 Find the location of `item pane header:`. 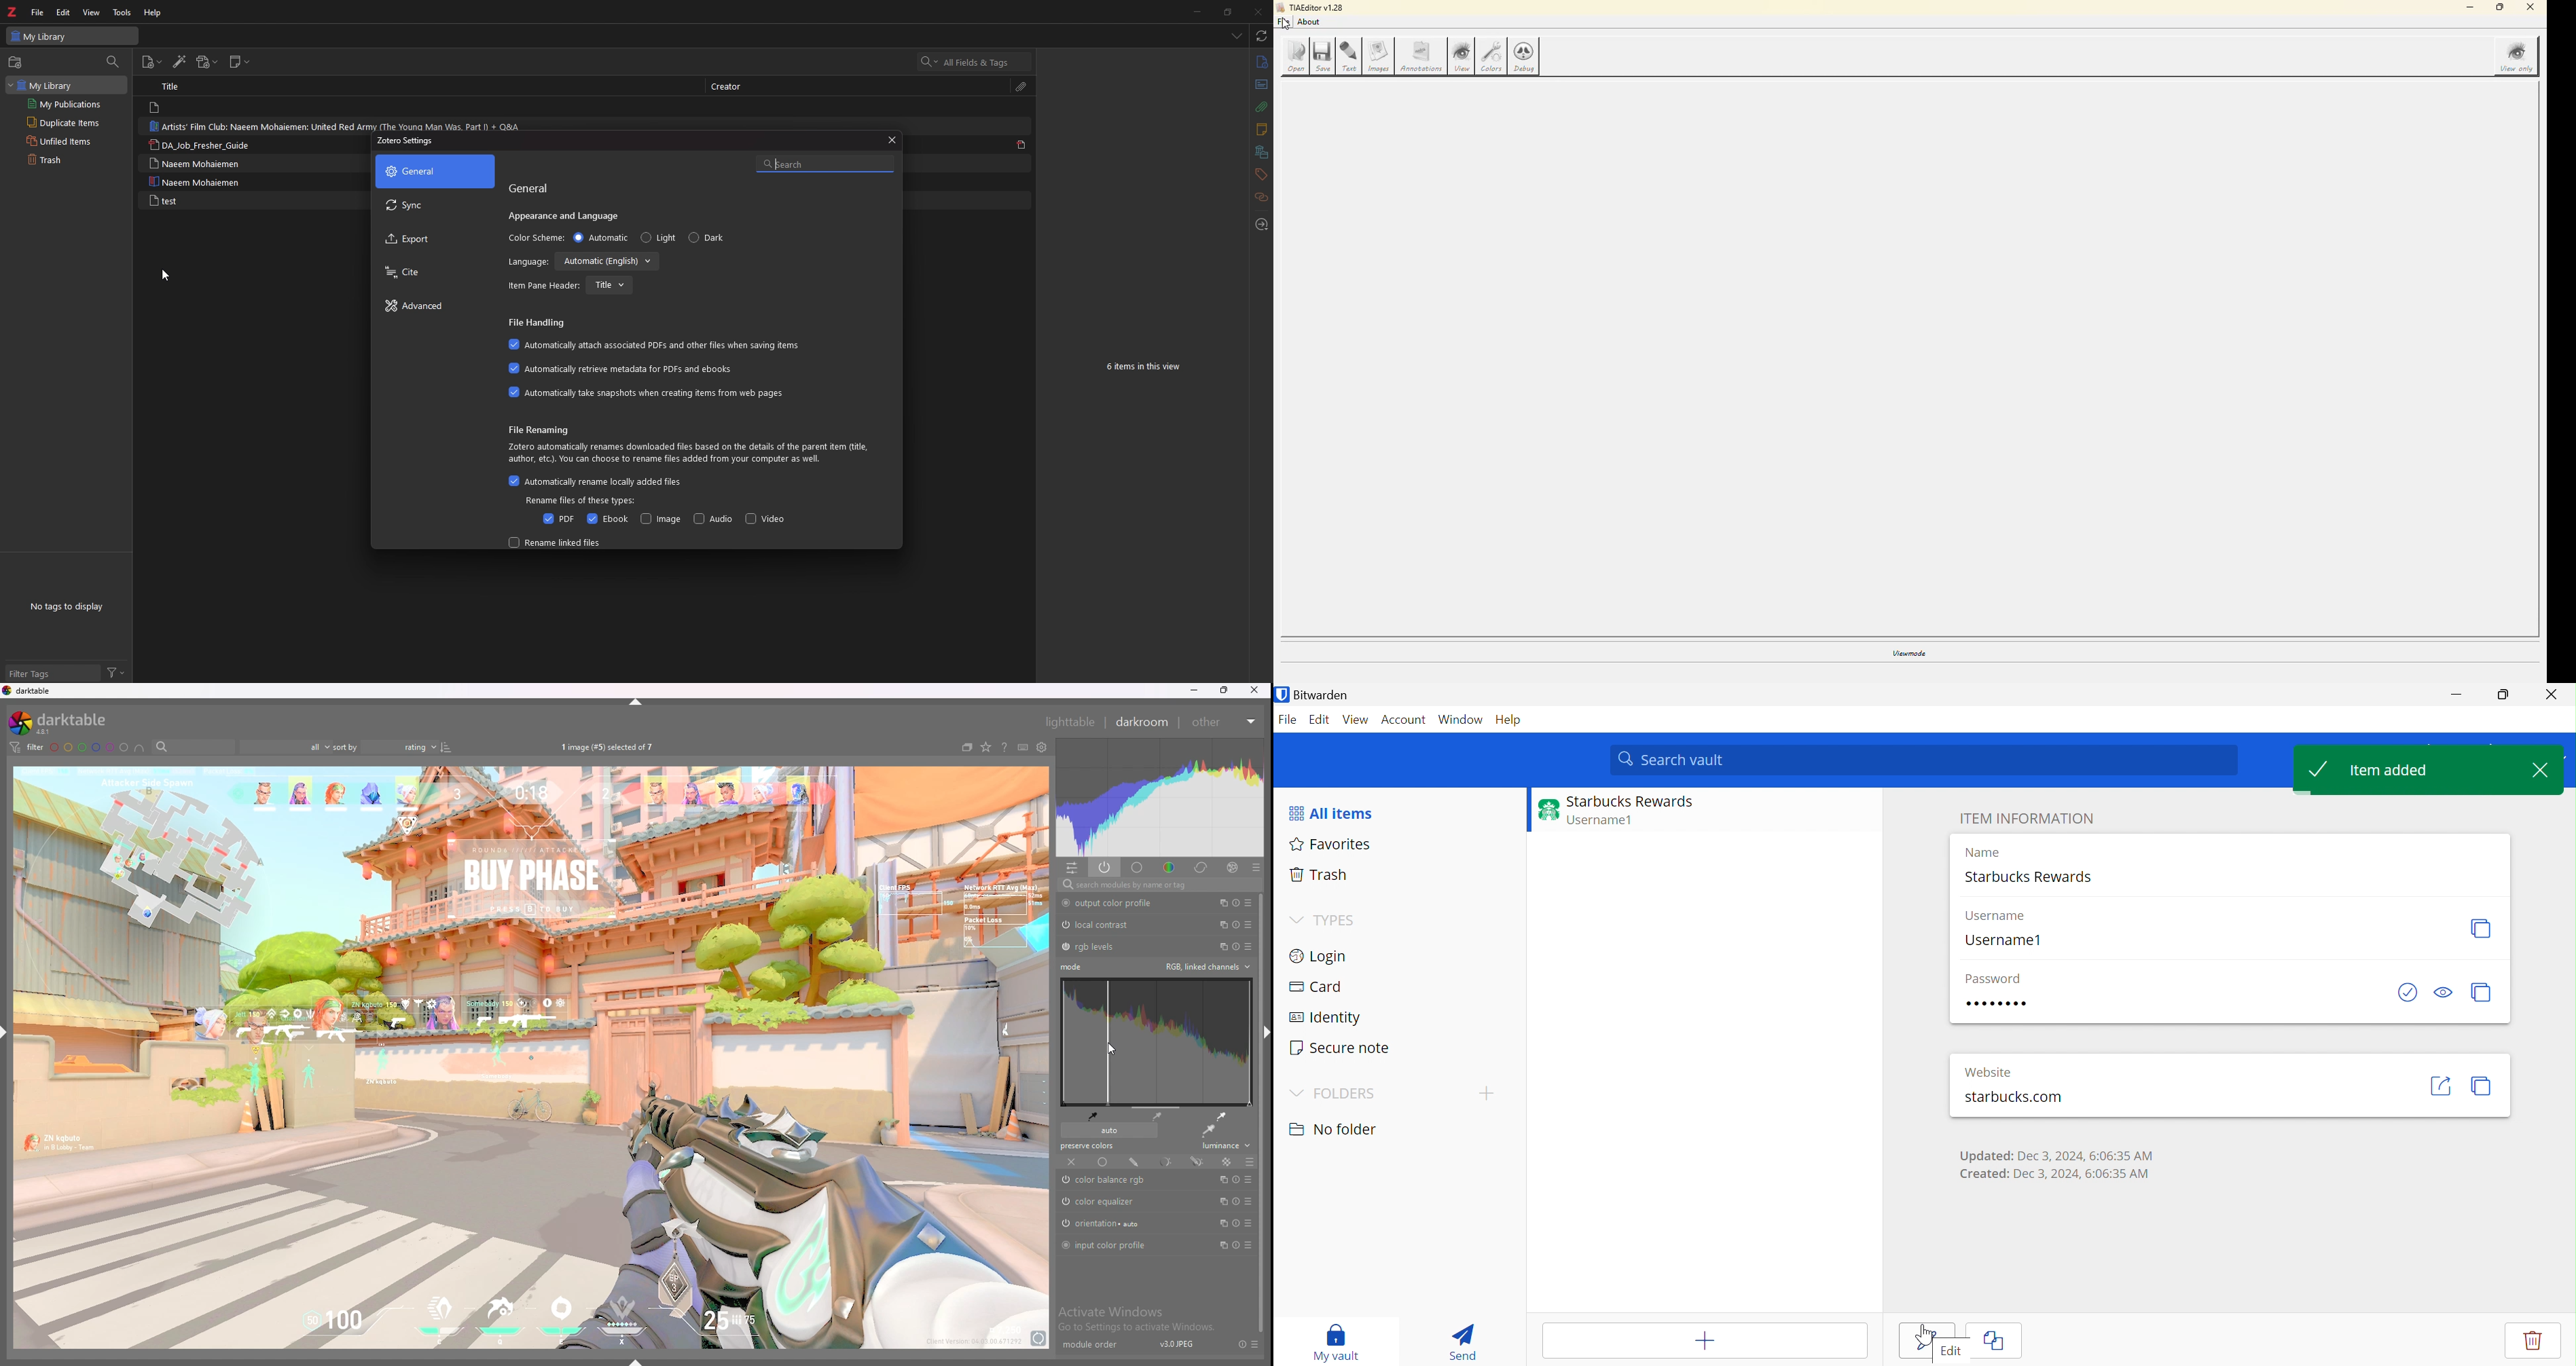

item pane header: is located at coordinates (544, 286).